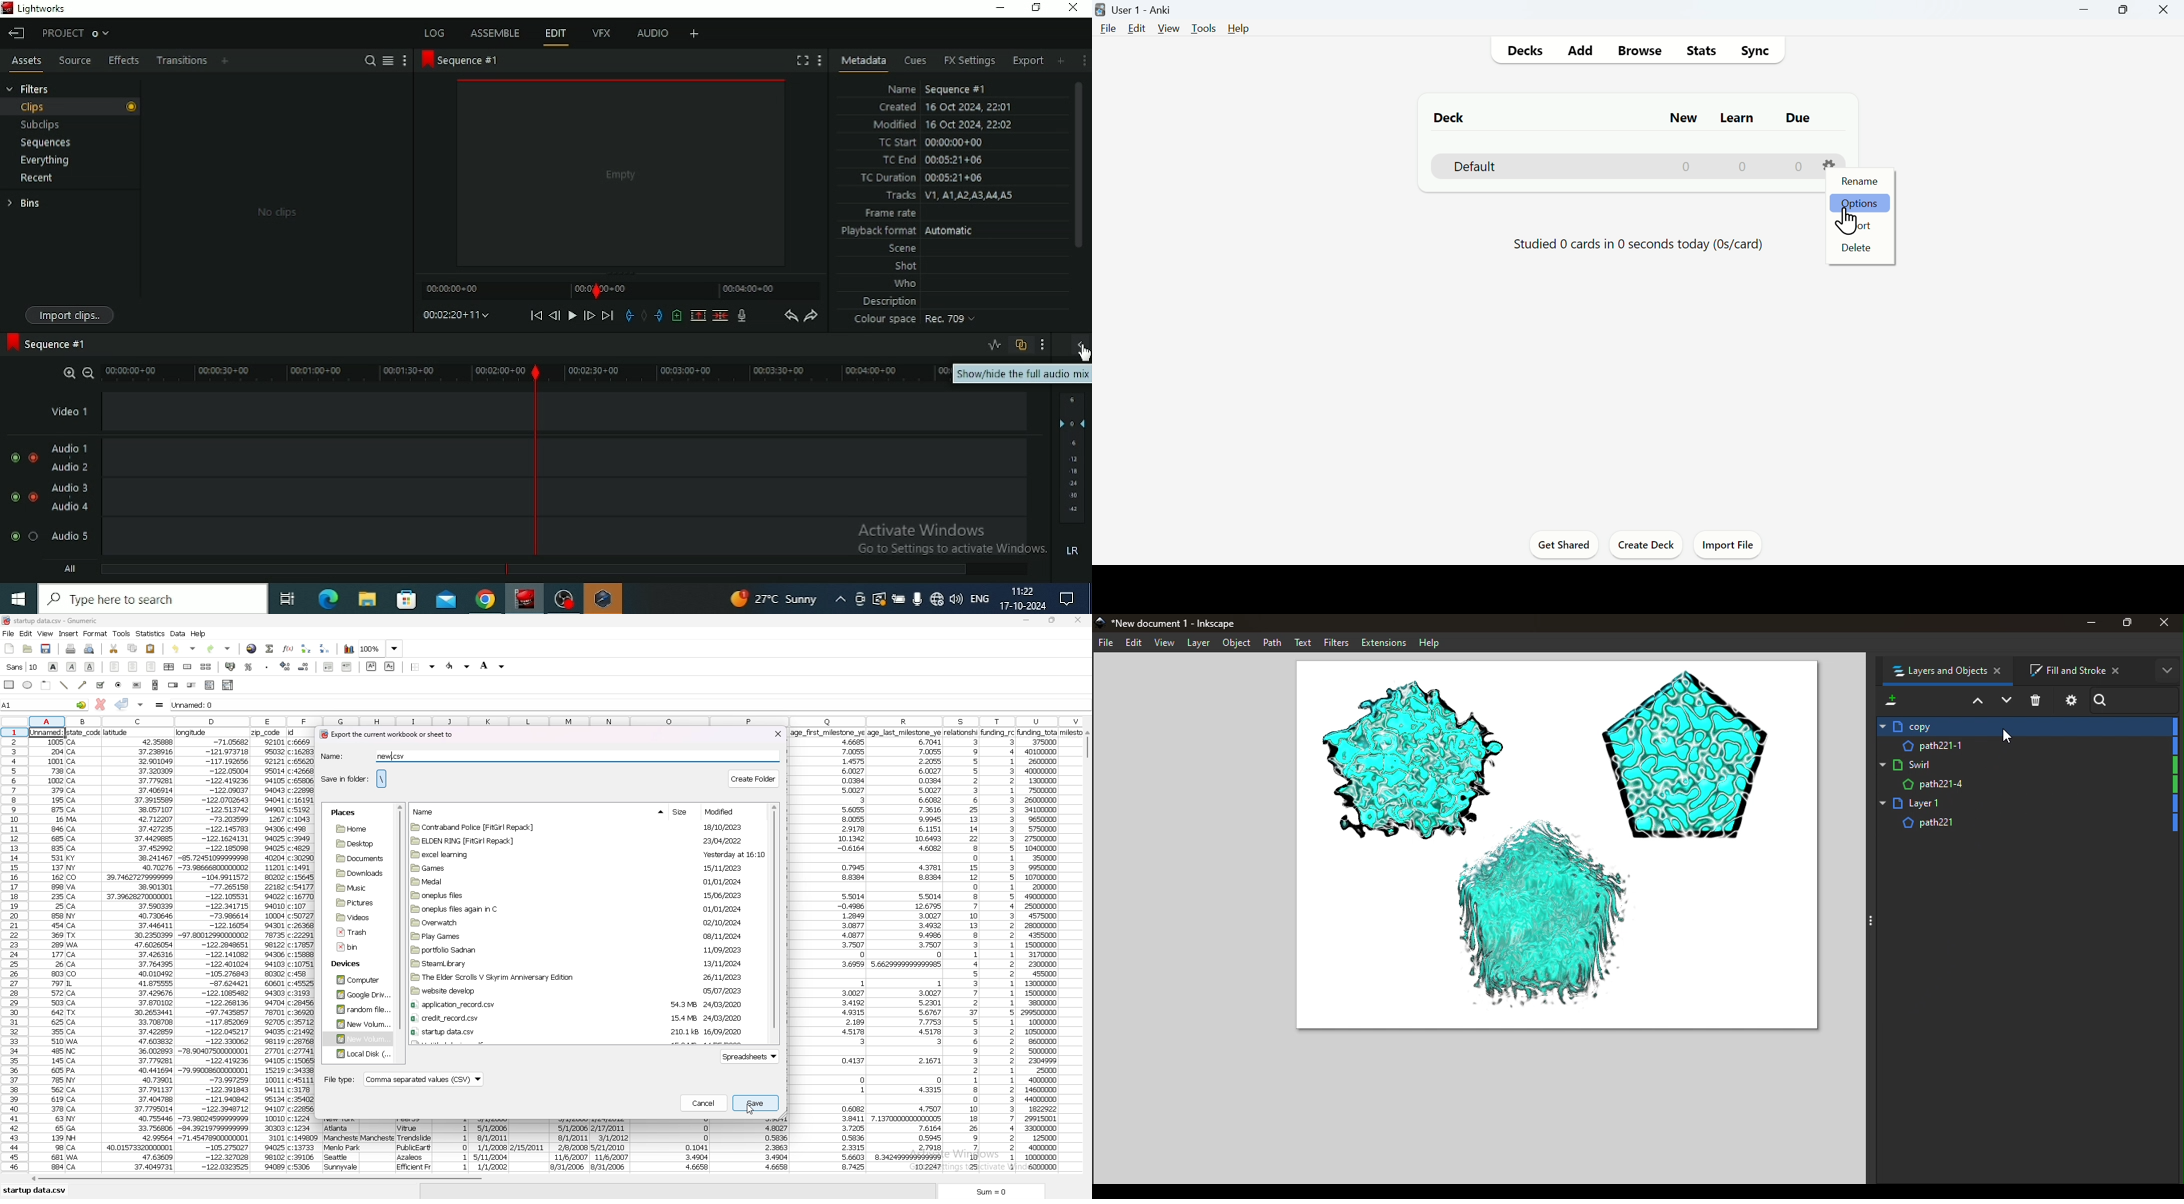 The image size is (2184, 1204). Describe the element at coordinates (610, 1144) in the screenshot. I see `data` at that location.